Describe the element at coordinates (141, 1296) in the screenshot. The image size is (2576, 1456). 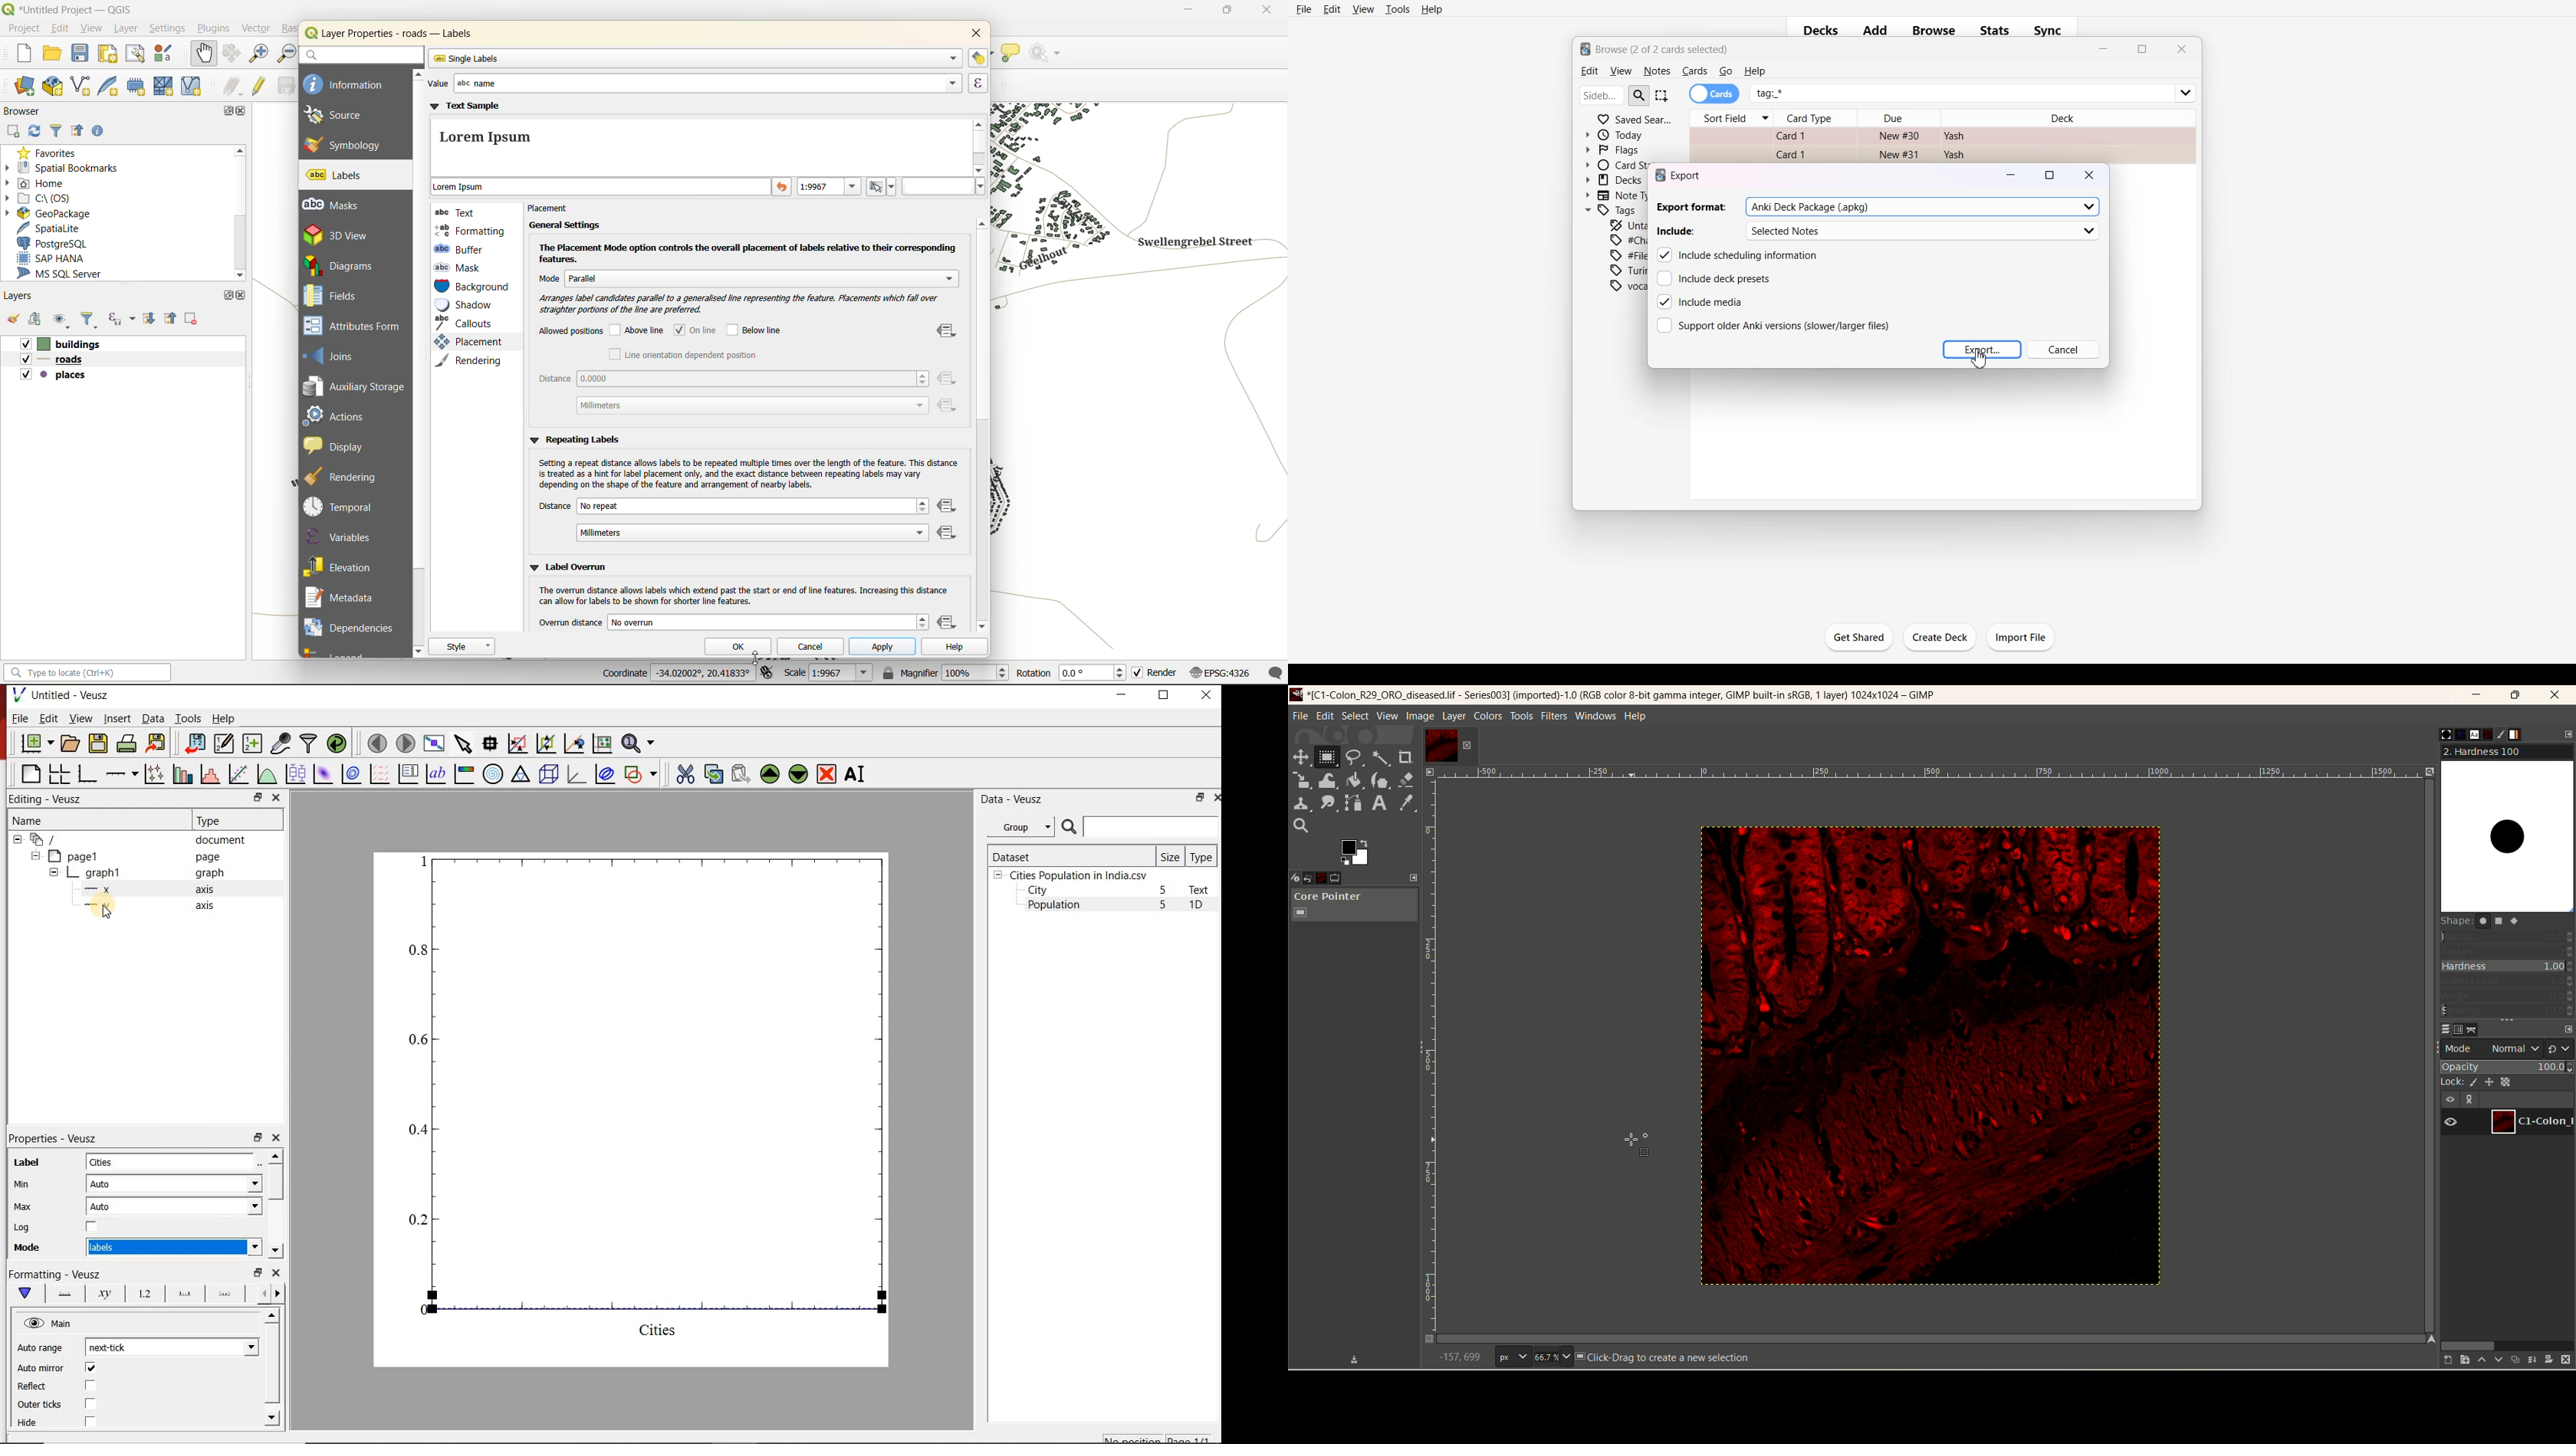
I see `Tick labels` at that location.